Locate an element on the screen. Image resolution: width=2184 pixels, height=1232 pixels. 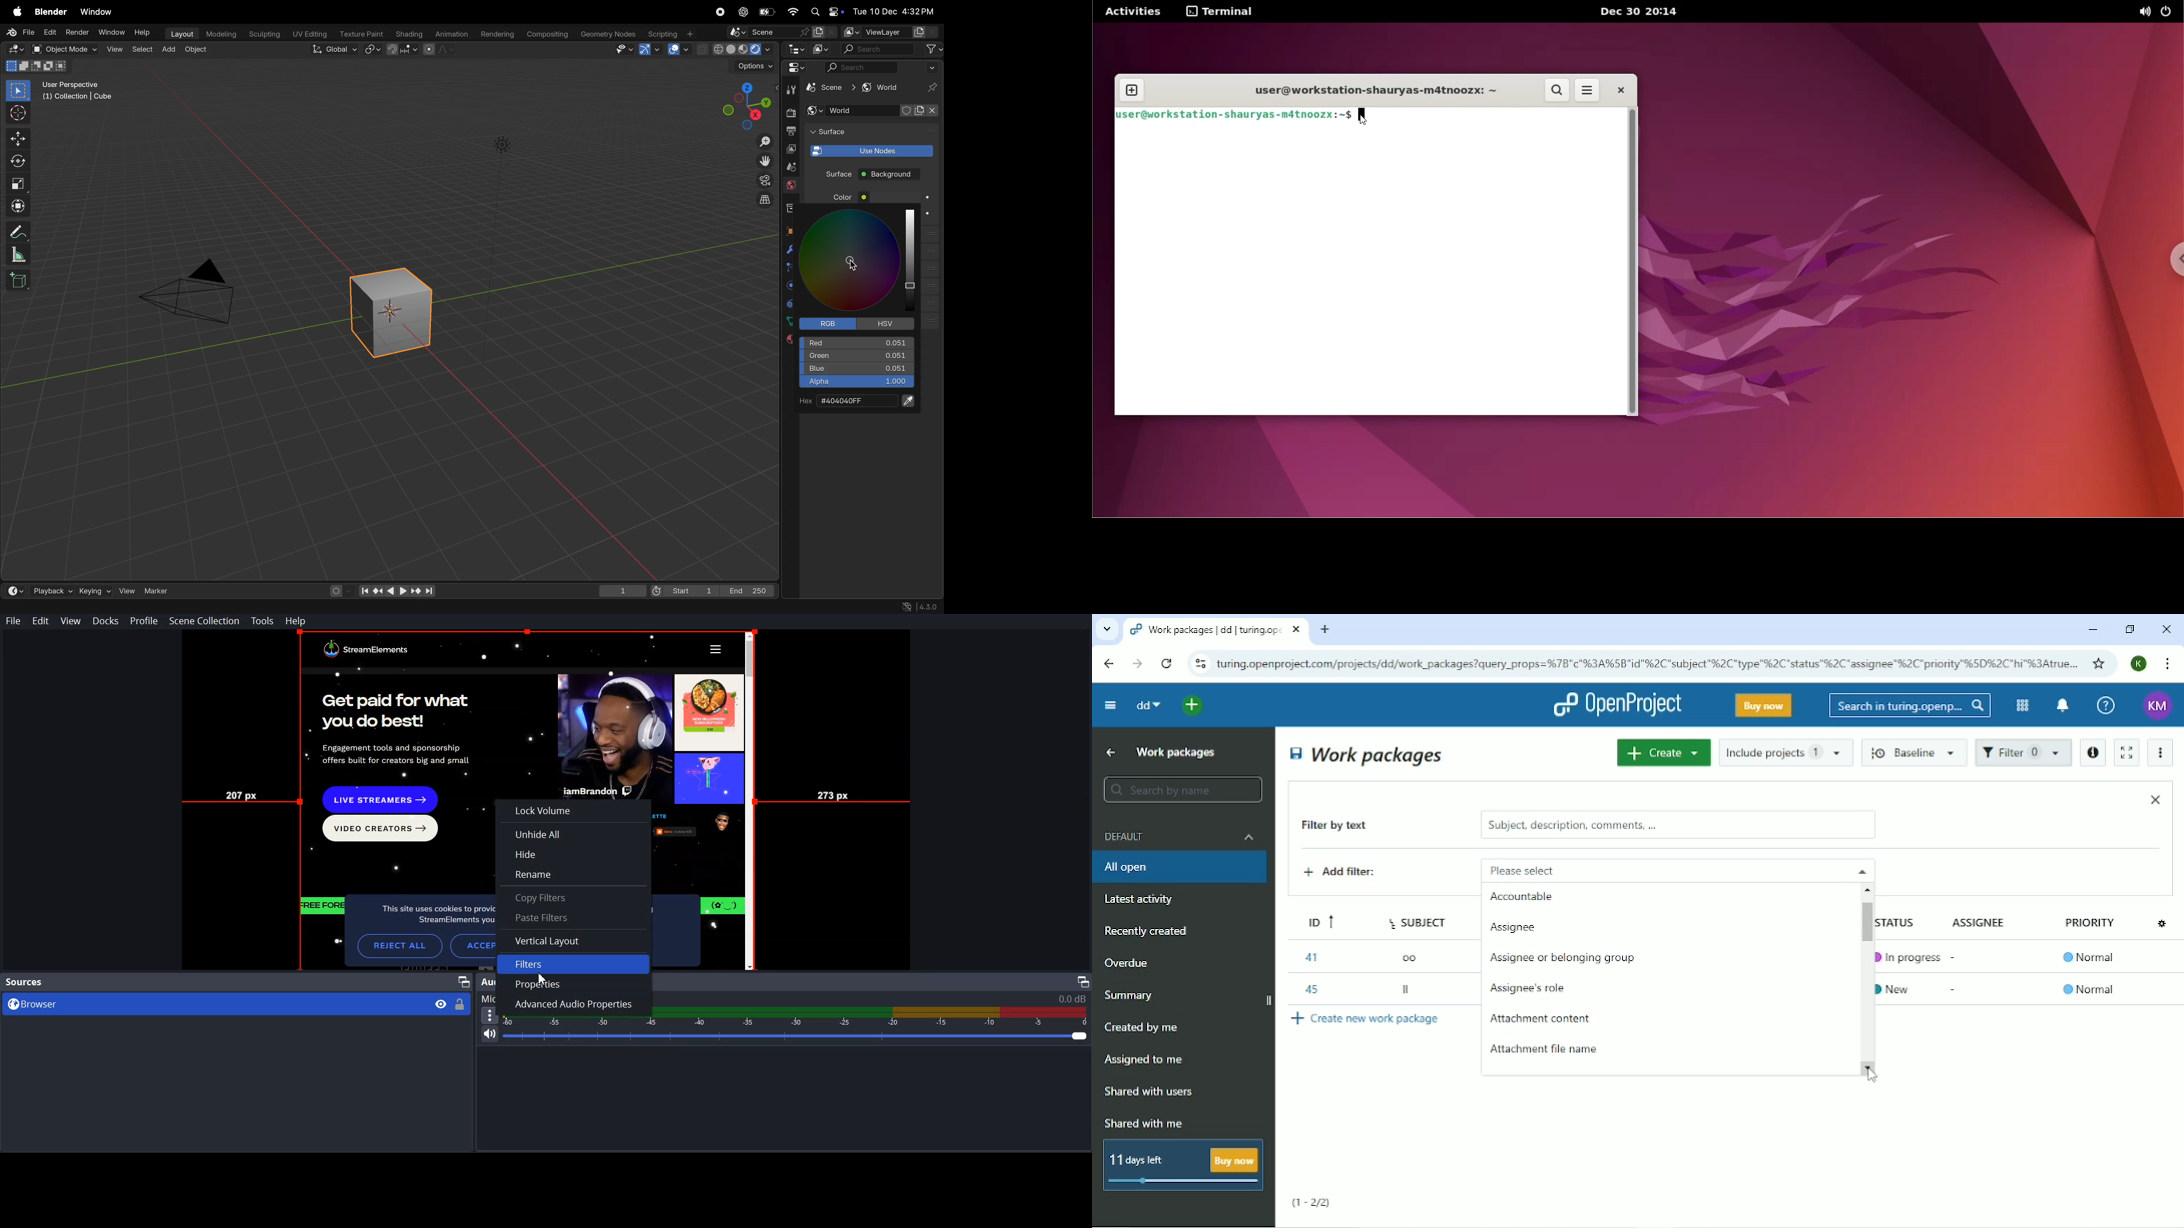
render is located at coordinates (790, 113).